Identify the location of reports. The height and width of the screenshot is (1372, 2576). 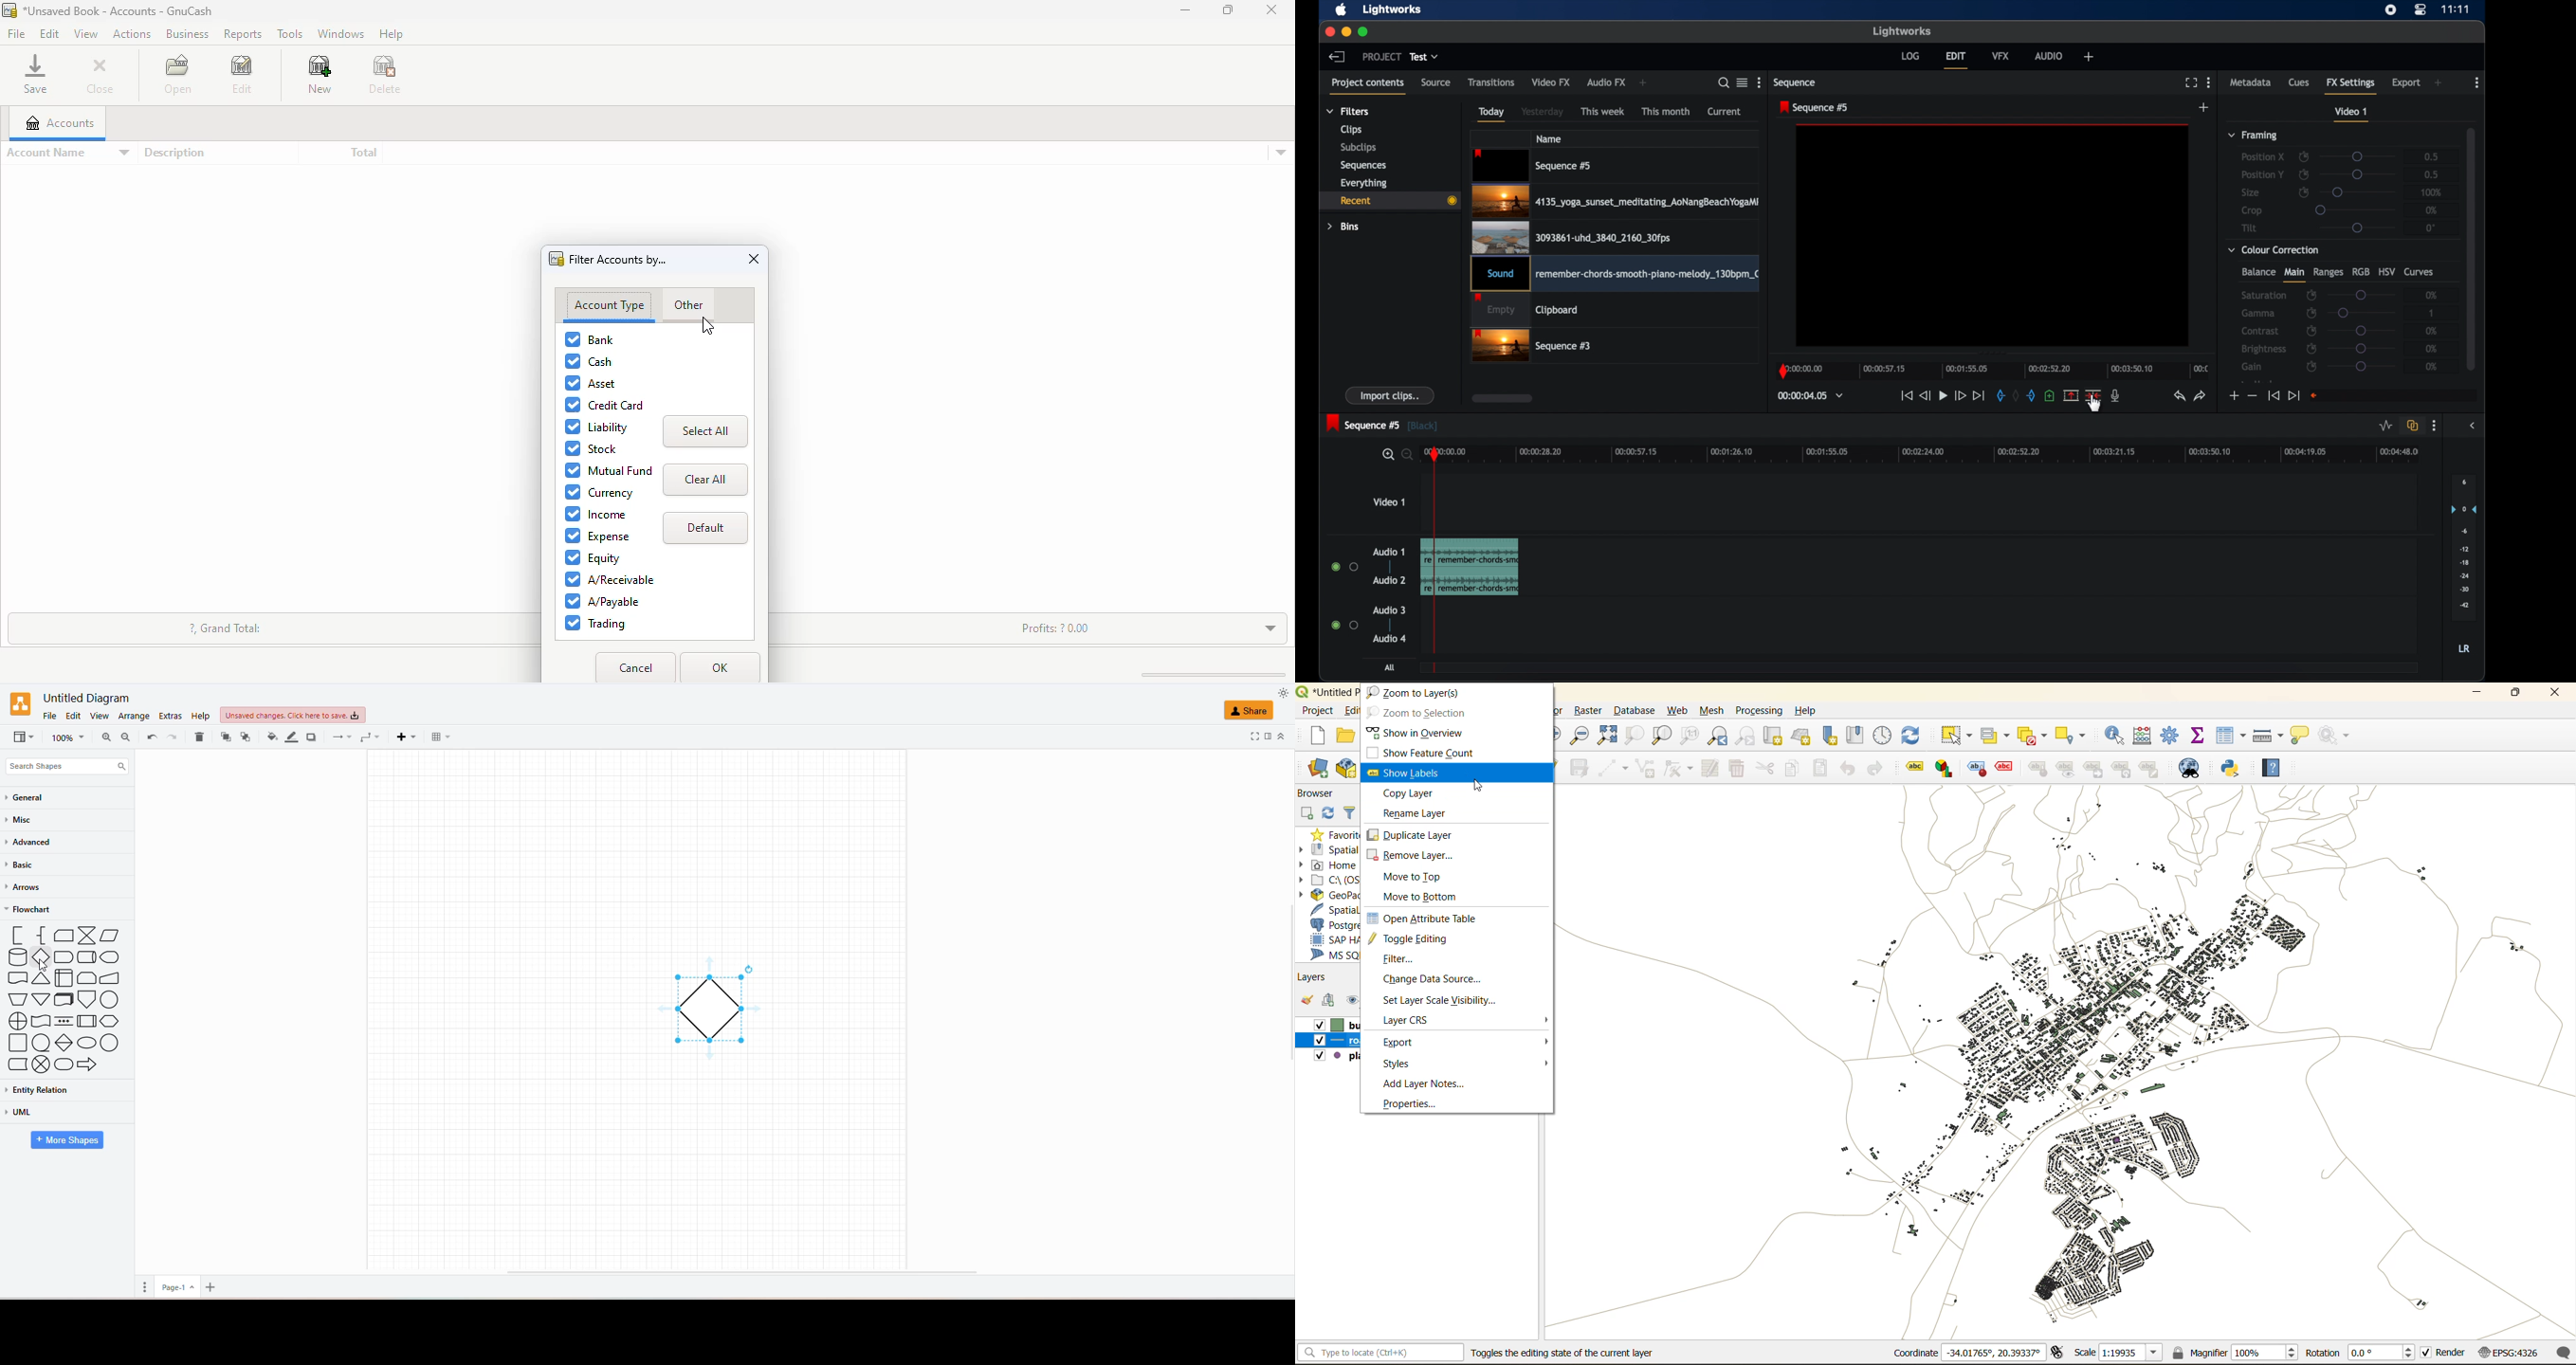
(242, 35).